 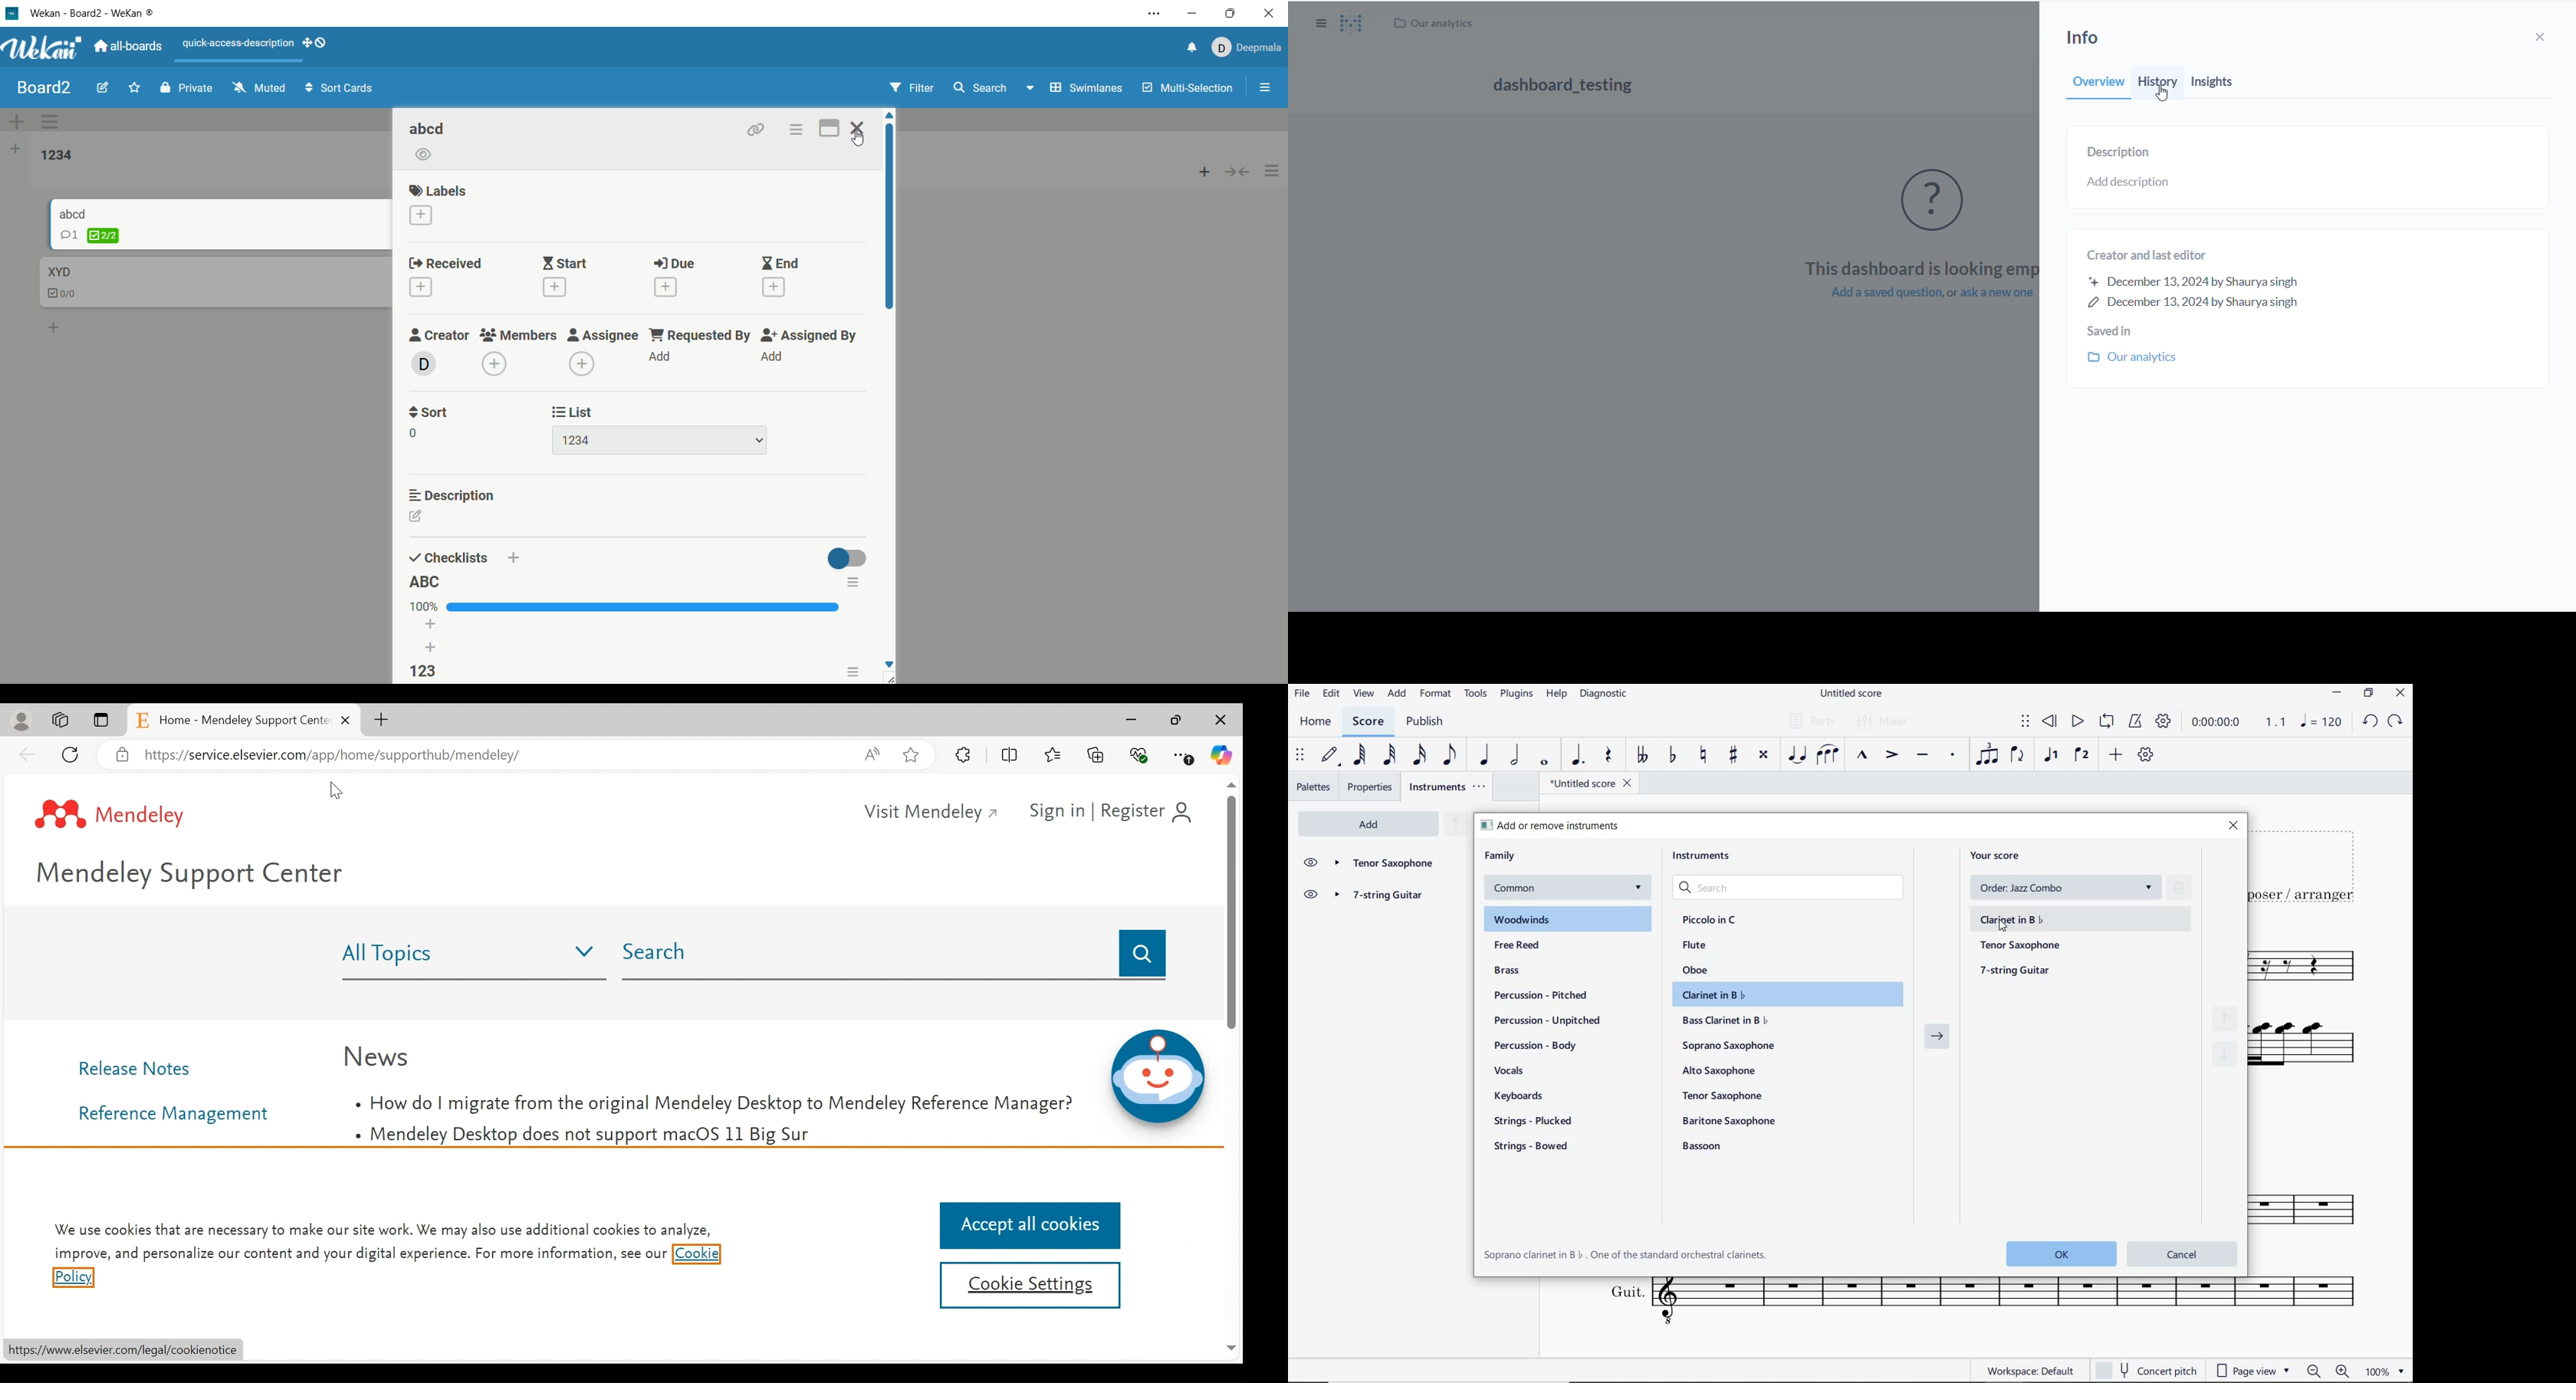 What do you see at coordinates (856, 580) in the screenshot?
I see `options` at bounding box center [856, 580].